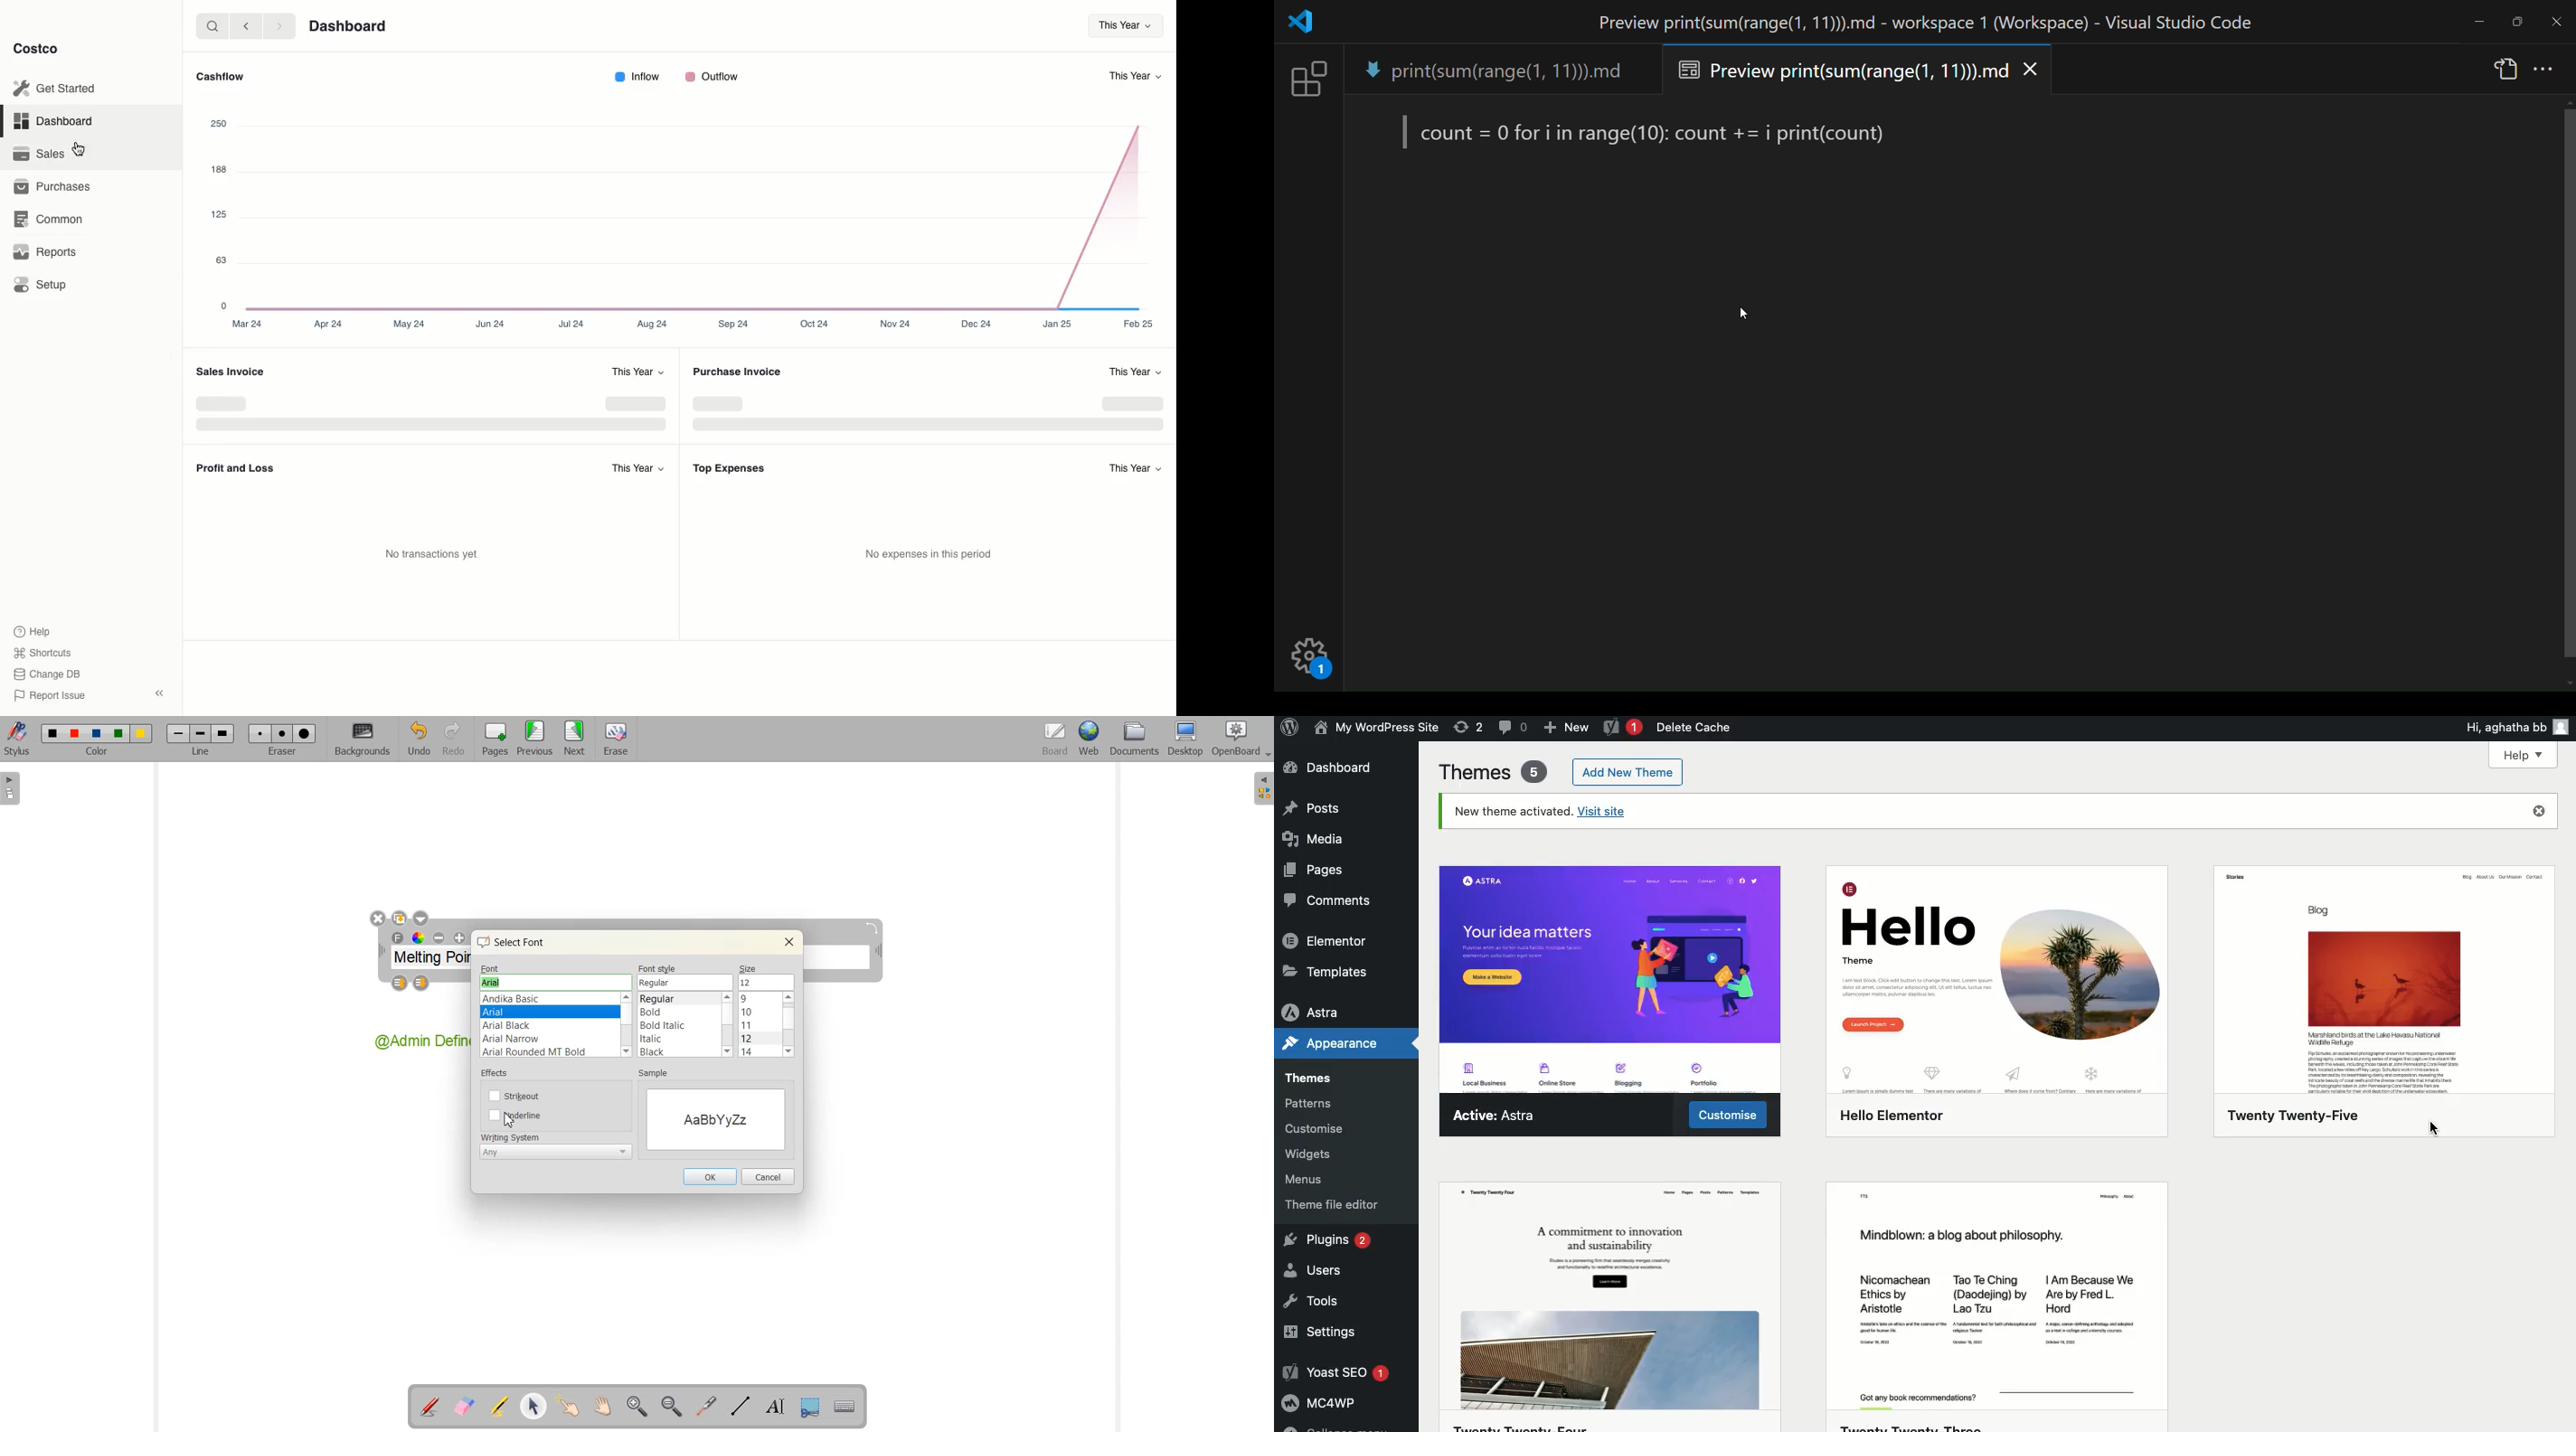 The image size is (2576, 1456). I want to click on This Year, so click(1136, 467).